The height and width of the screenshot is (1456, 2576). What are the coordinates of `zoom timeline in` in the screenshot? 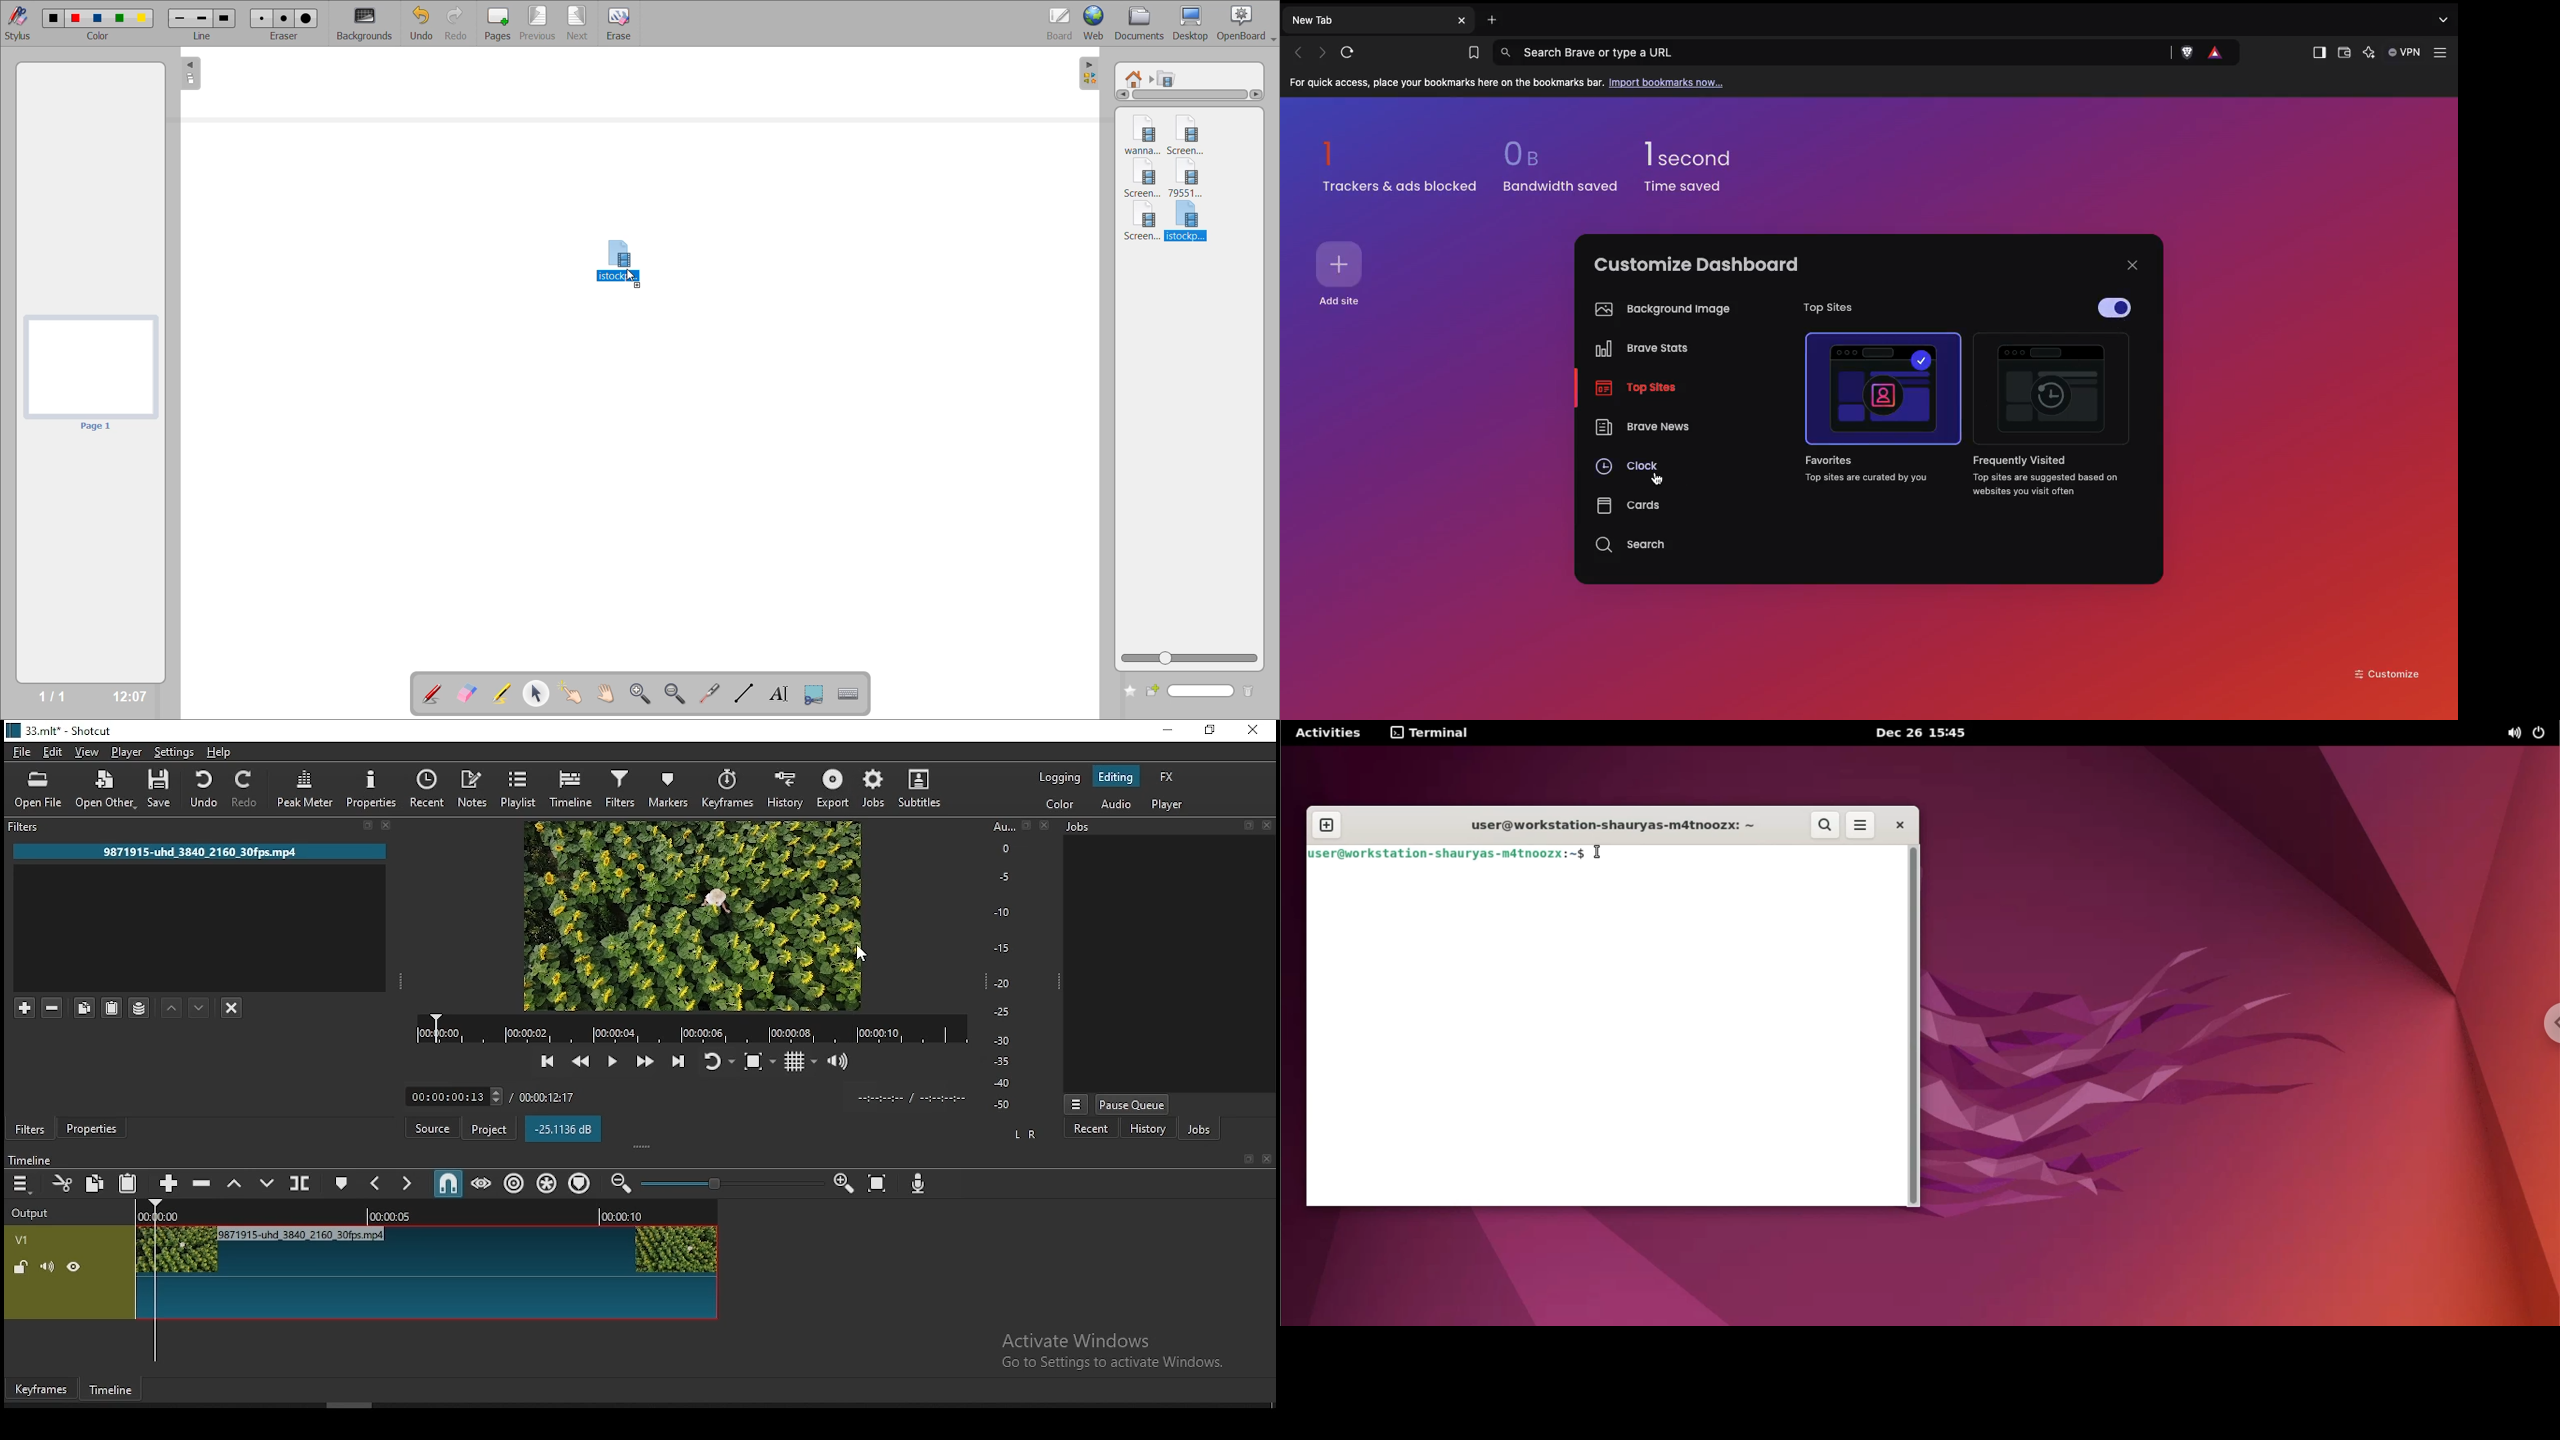 It's located at (839, 1183).